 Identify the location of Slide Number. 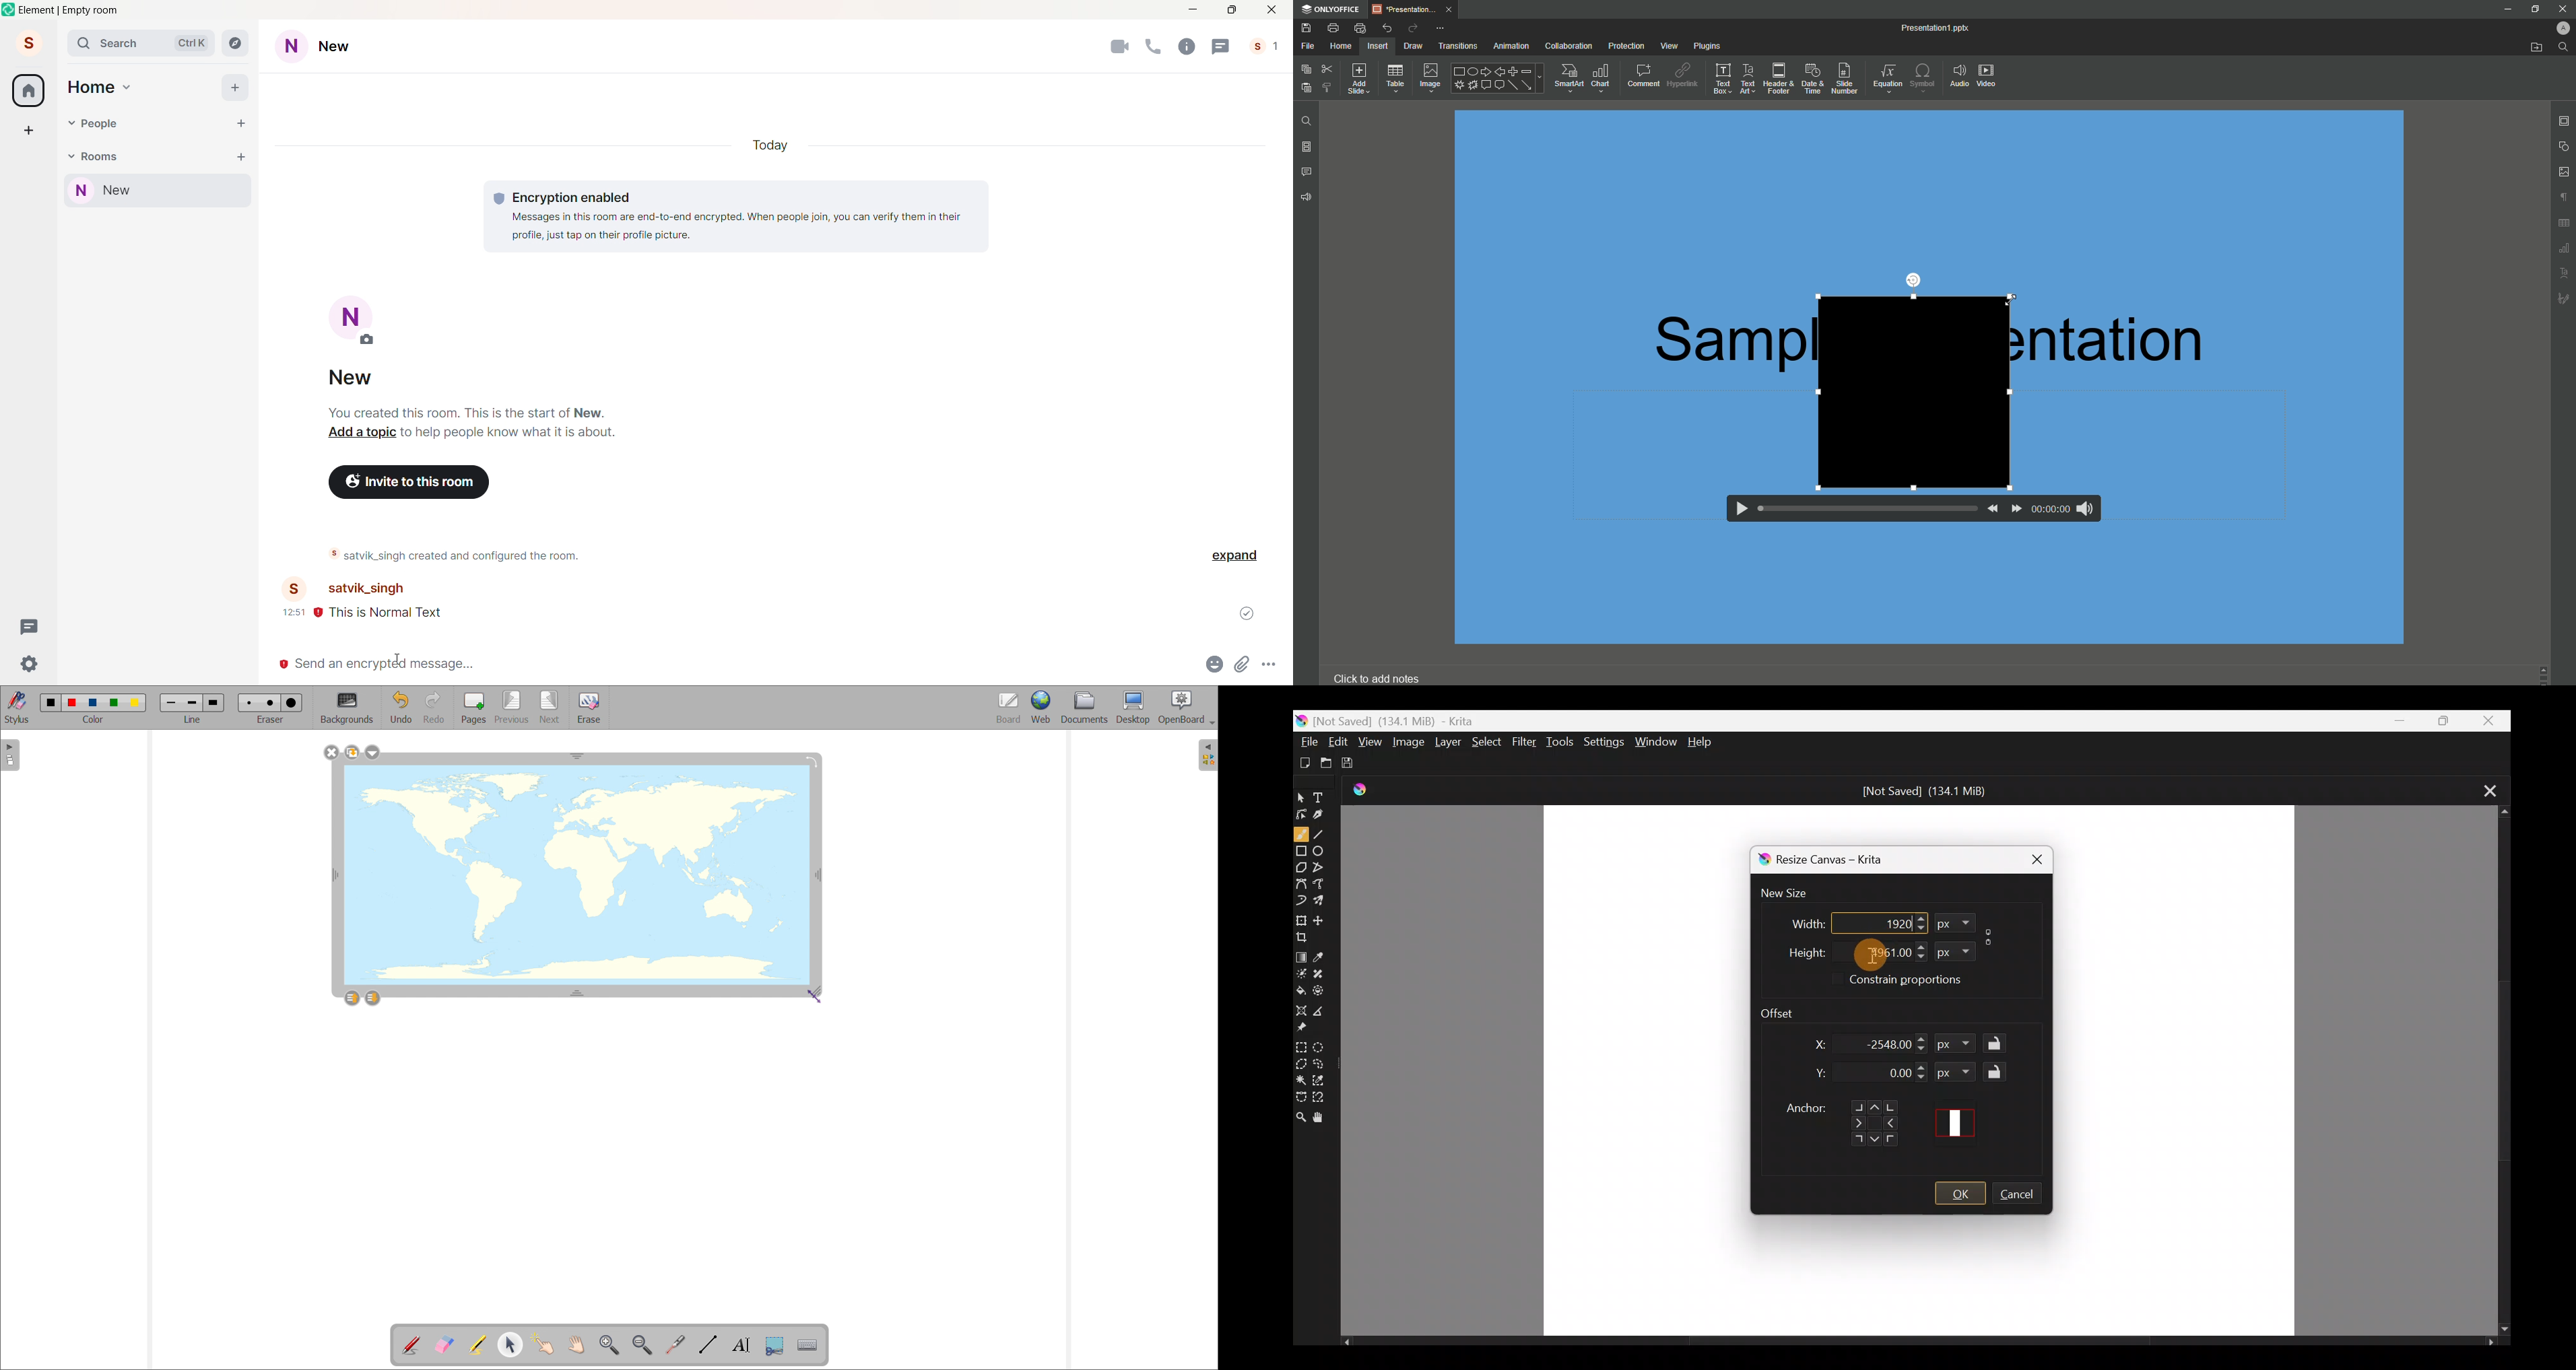
(1847, 79).